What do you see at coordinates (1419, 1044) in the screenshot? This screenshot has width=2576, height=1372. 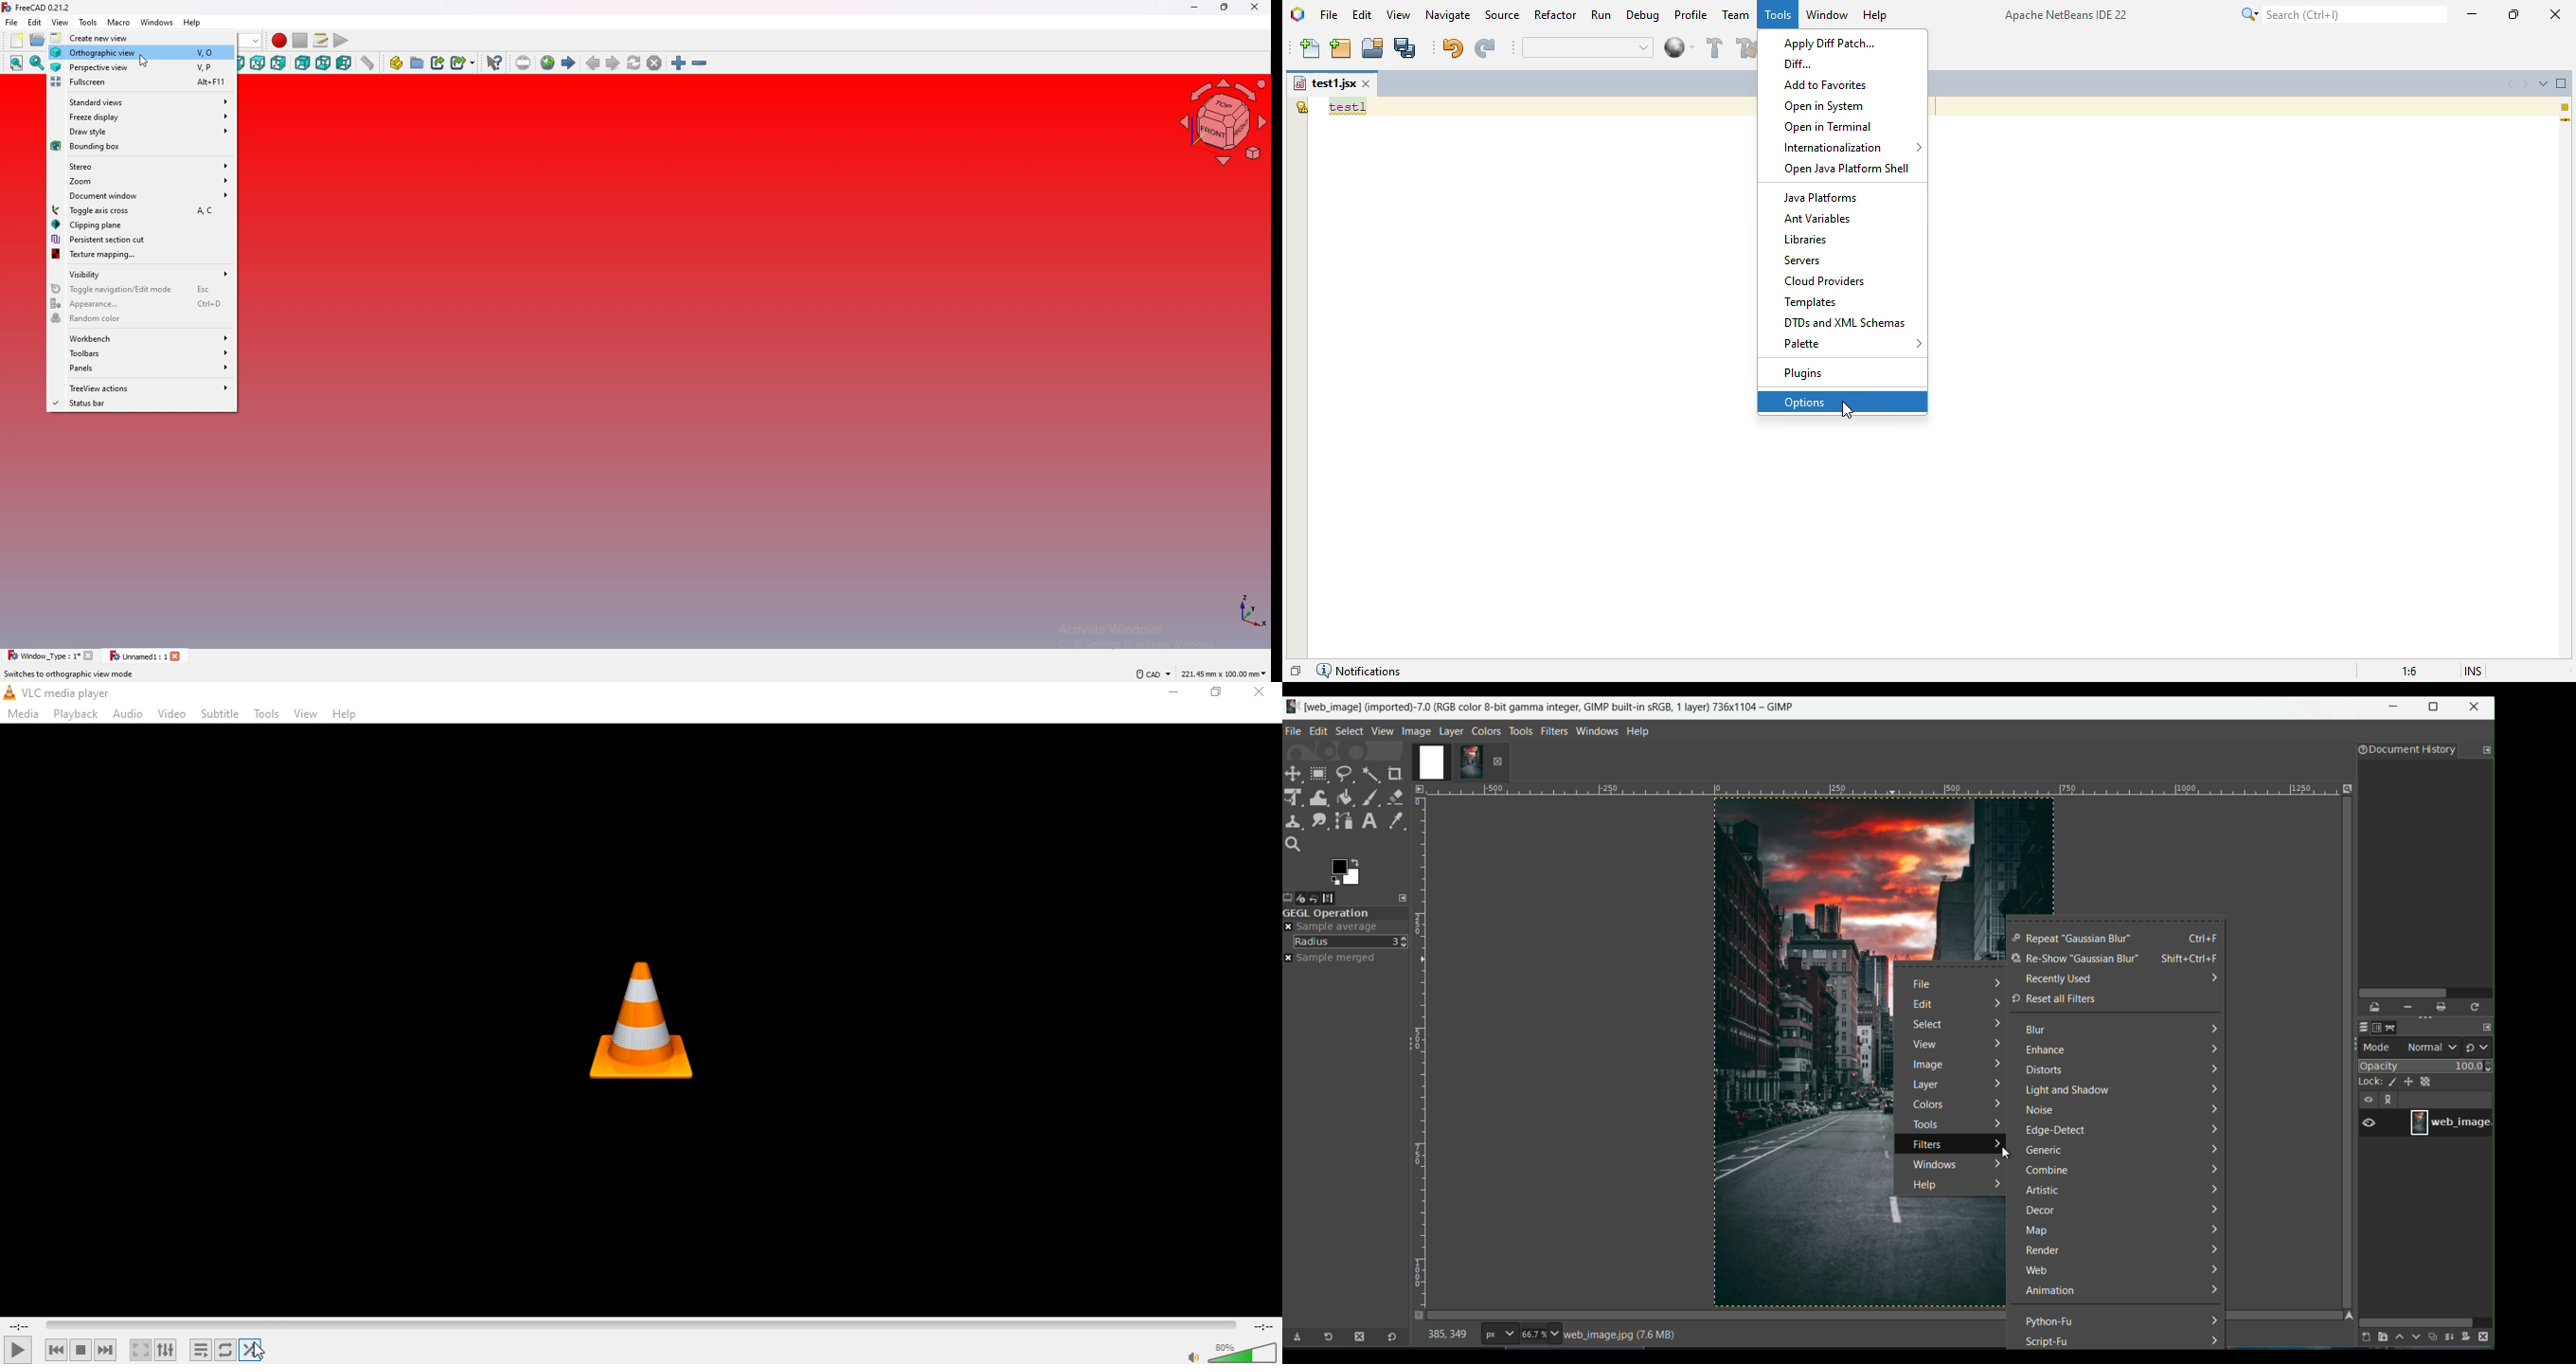 I see `length measuring layer` at bounding box center [1419, 1044].